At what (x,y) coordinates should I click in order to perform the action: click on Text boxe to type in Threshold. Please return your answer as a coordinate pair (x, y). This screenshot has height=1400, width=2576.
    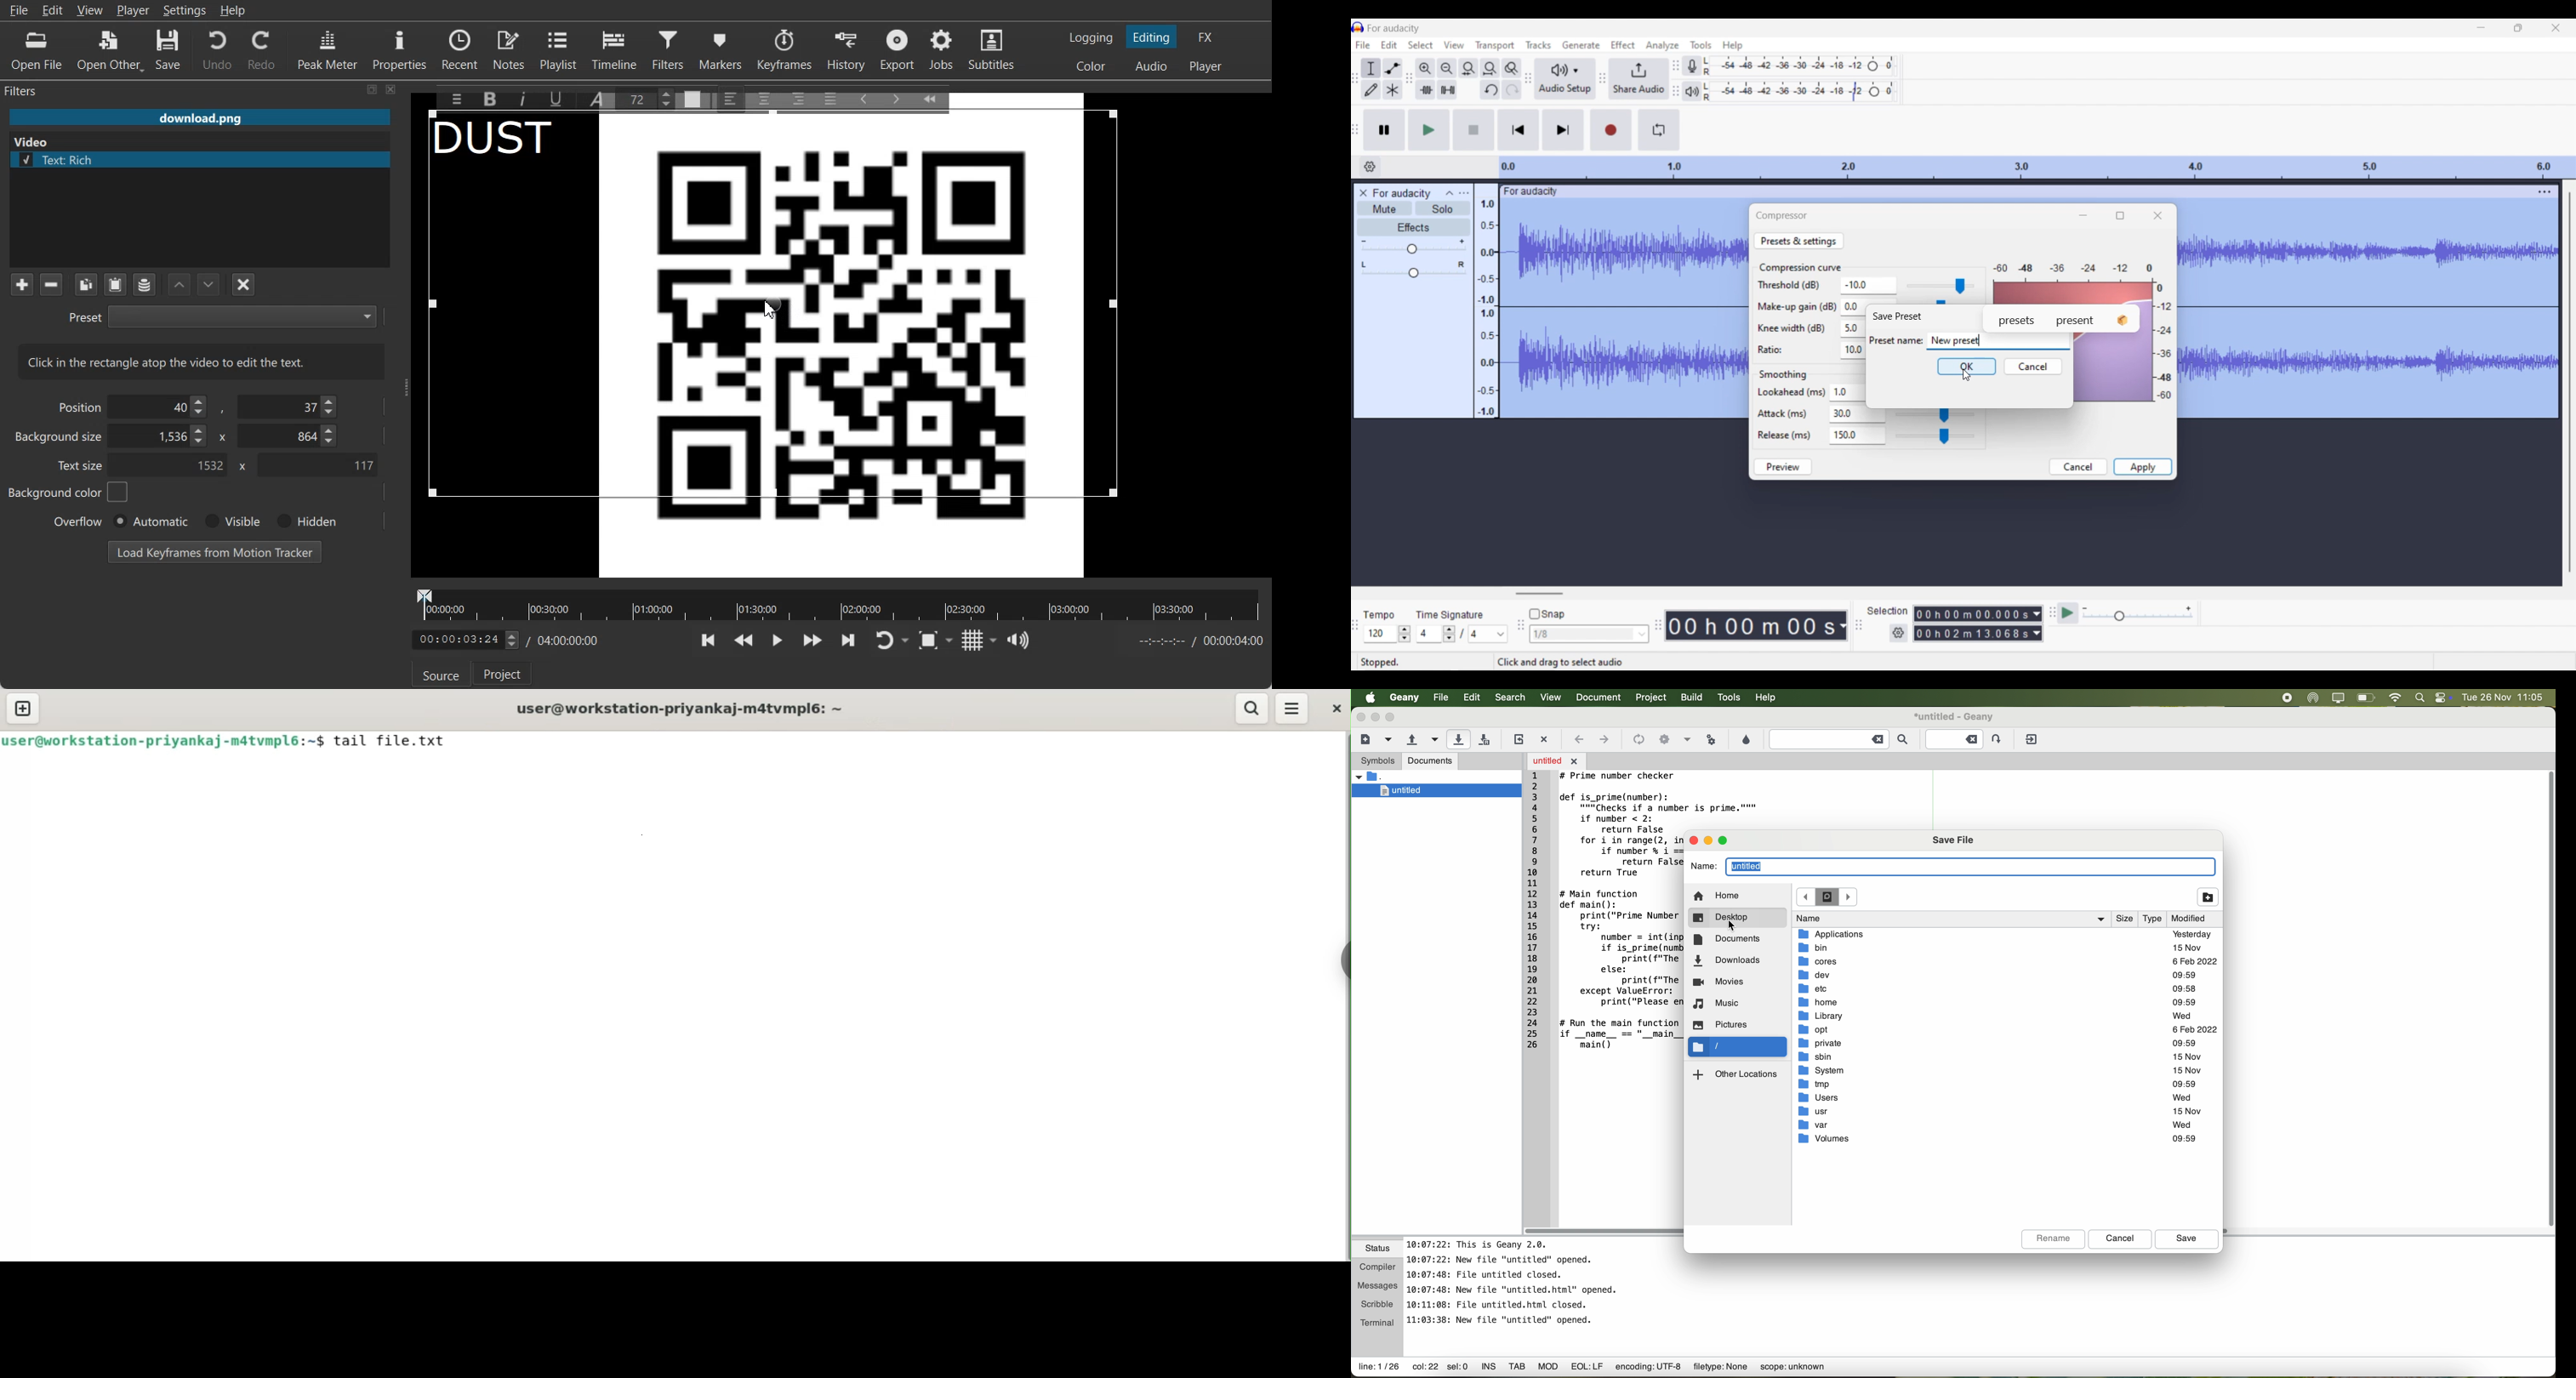
    Looking at the image, I should click on (1865, 285).